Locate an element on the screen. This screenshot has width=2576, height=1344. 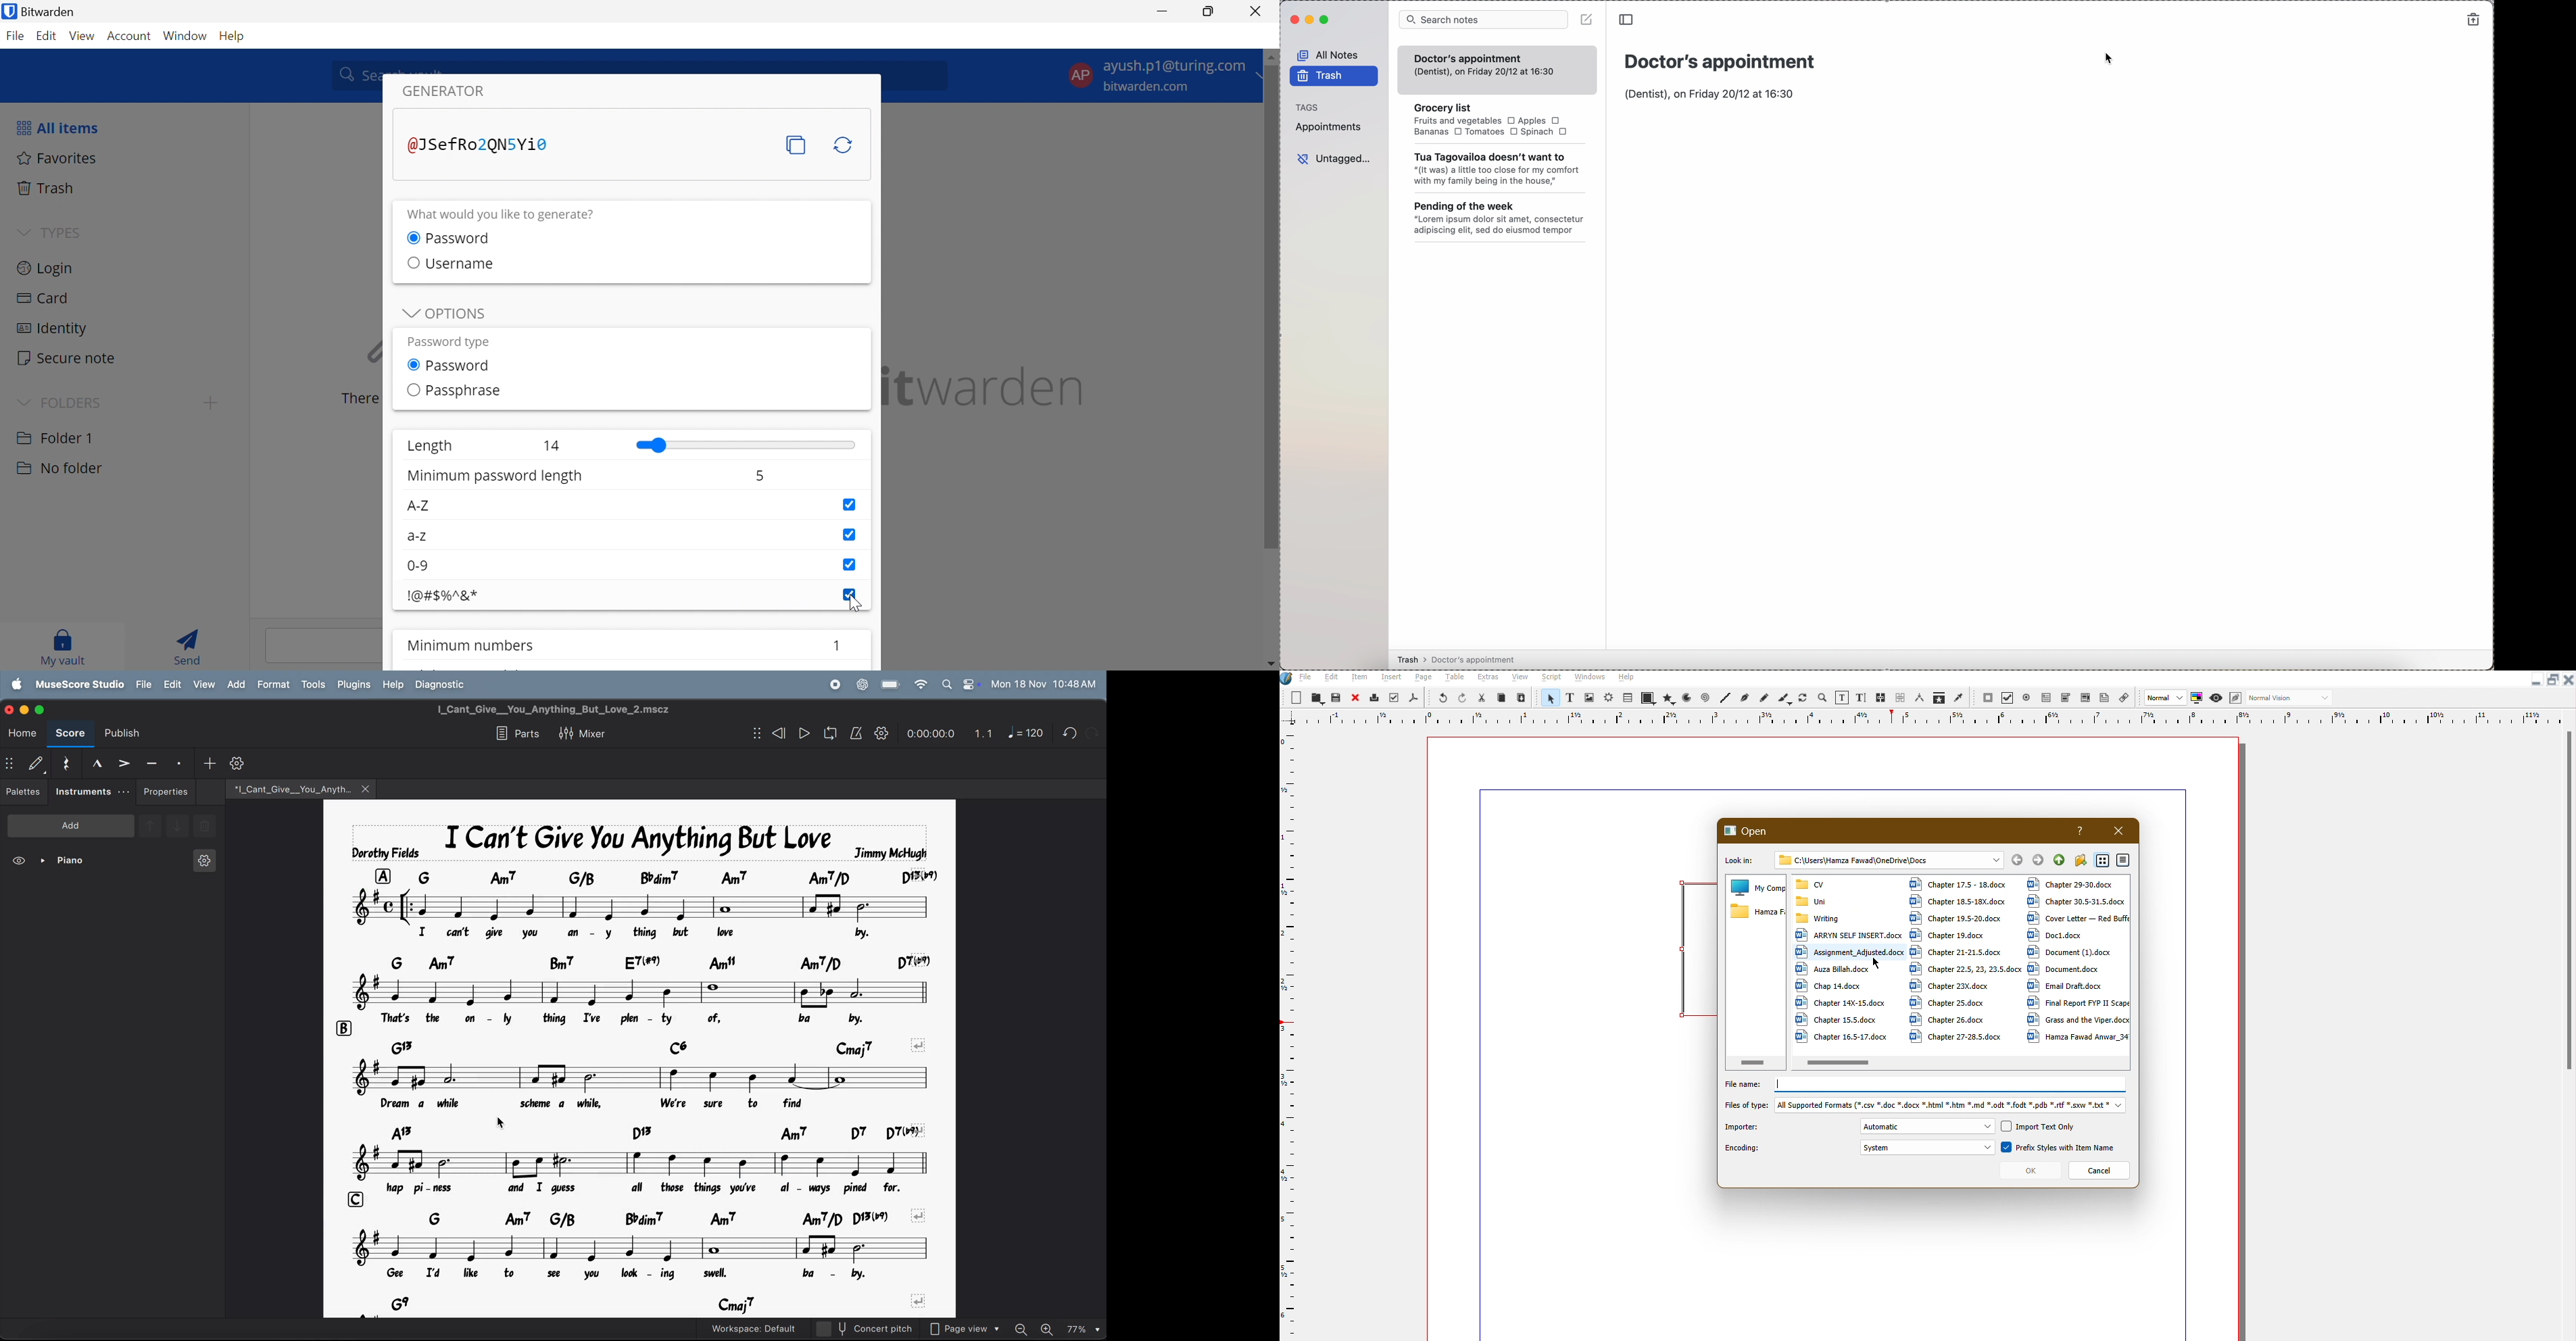
Title: Doctor's appointment is located at coordinates (1722, 62).